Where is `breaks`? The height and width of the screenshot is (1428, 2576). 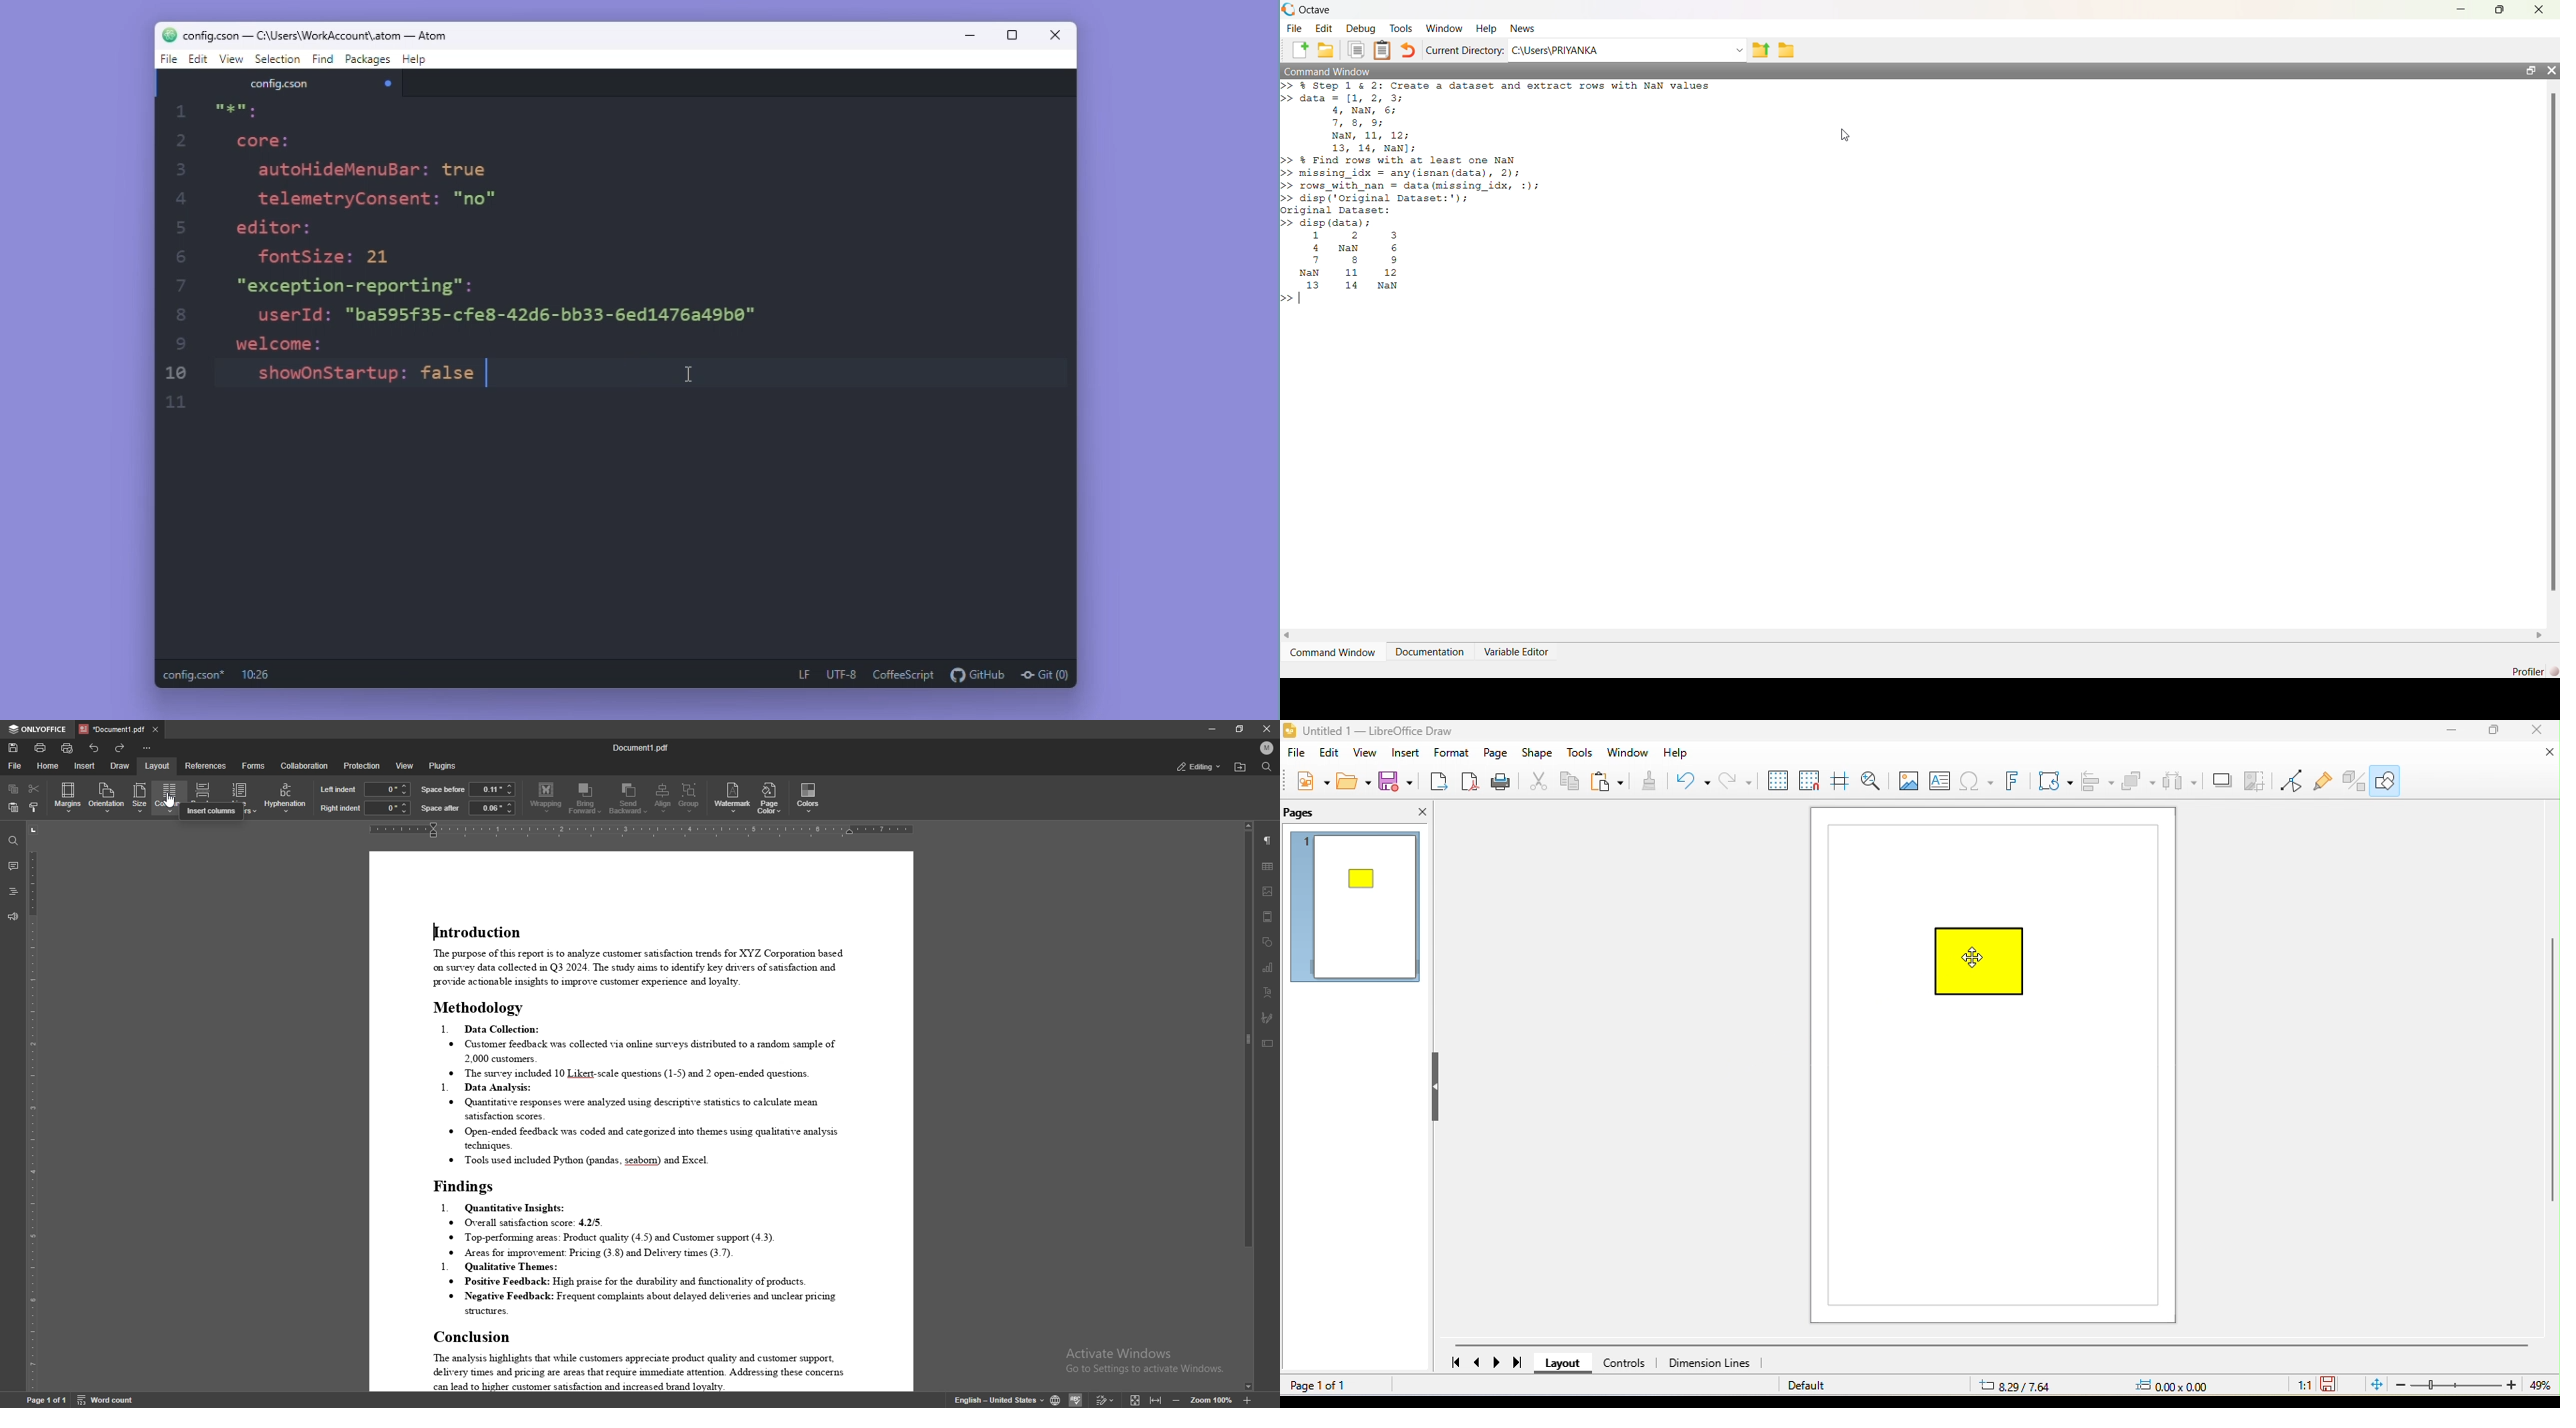
breaks is located at coordinates (204, 797).